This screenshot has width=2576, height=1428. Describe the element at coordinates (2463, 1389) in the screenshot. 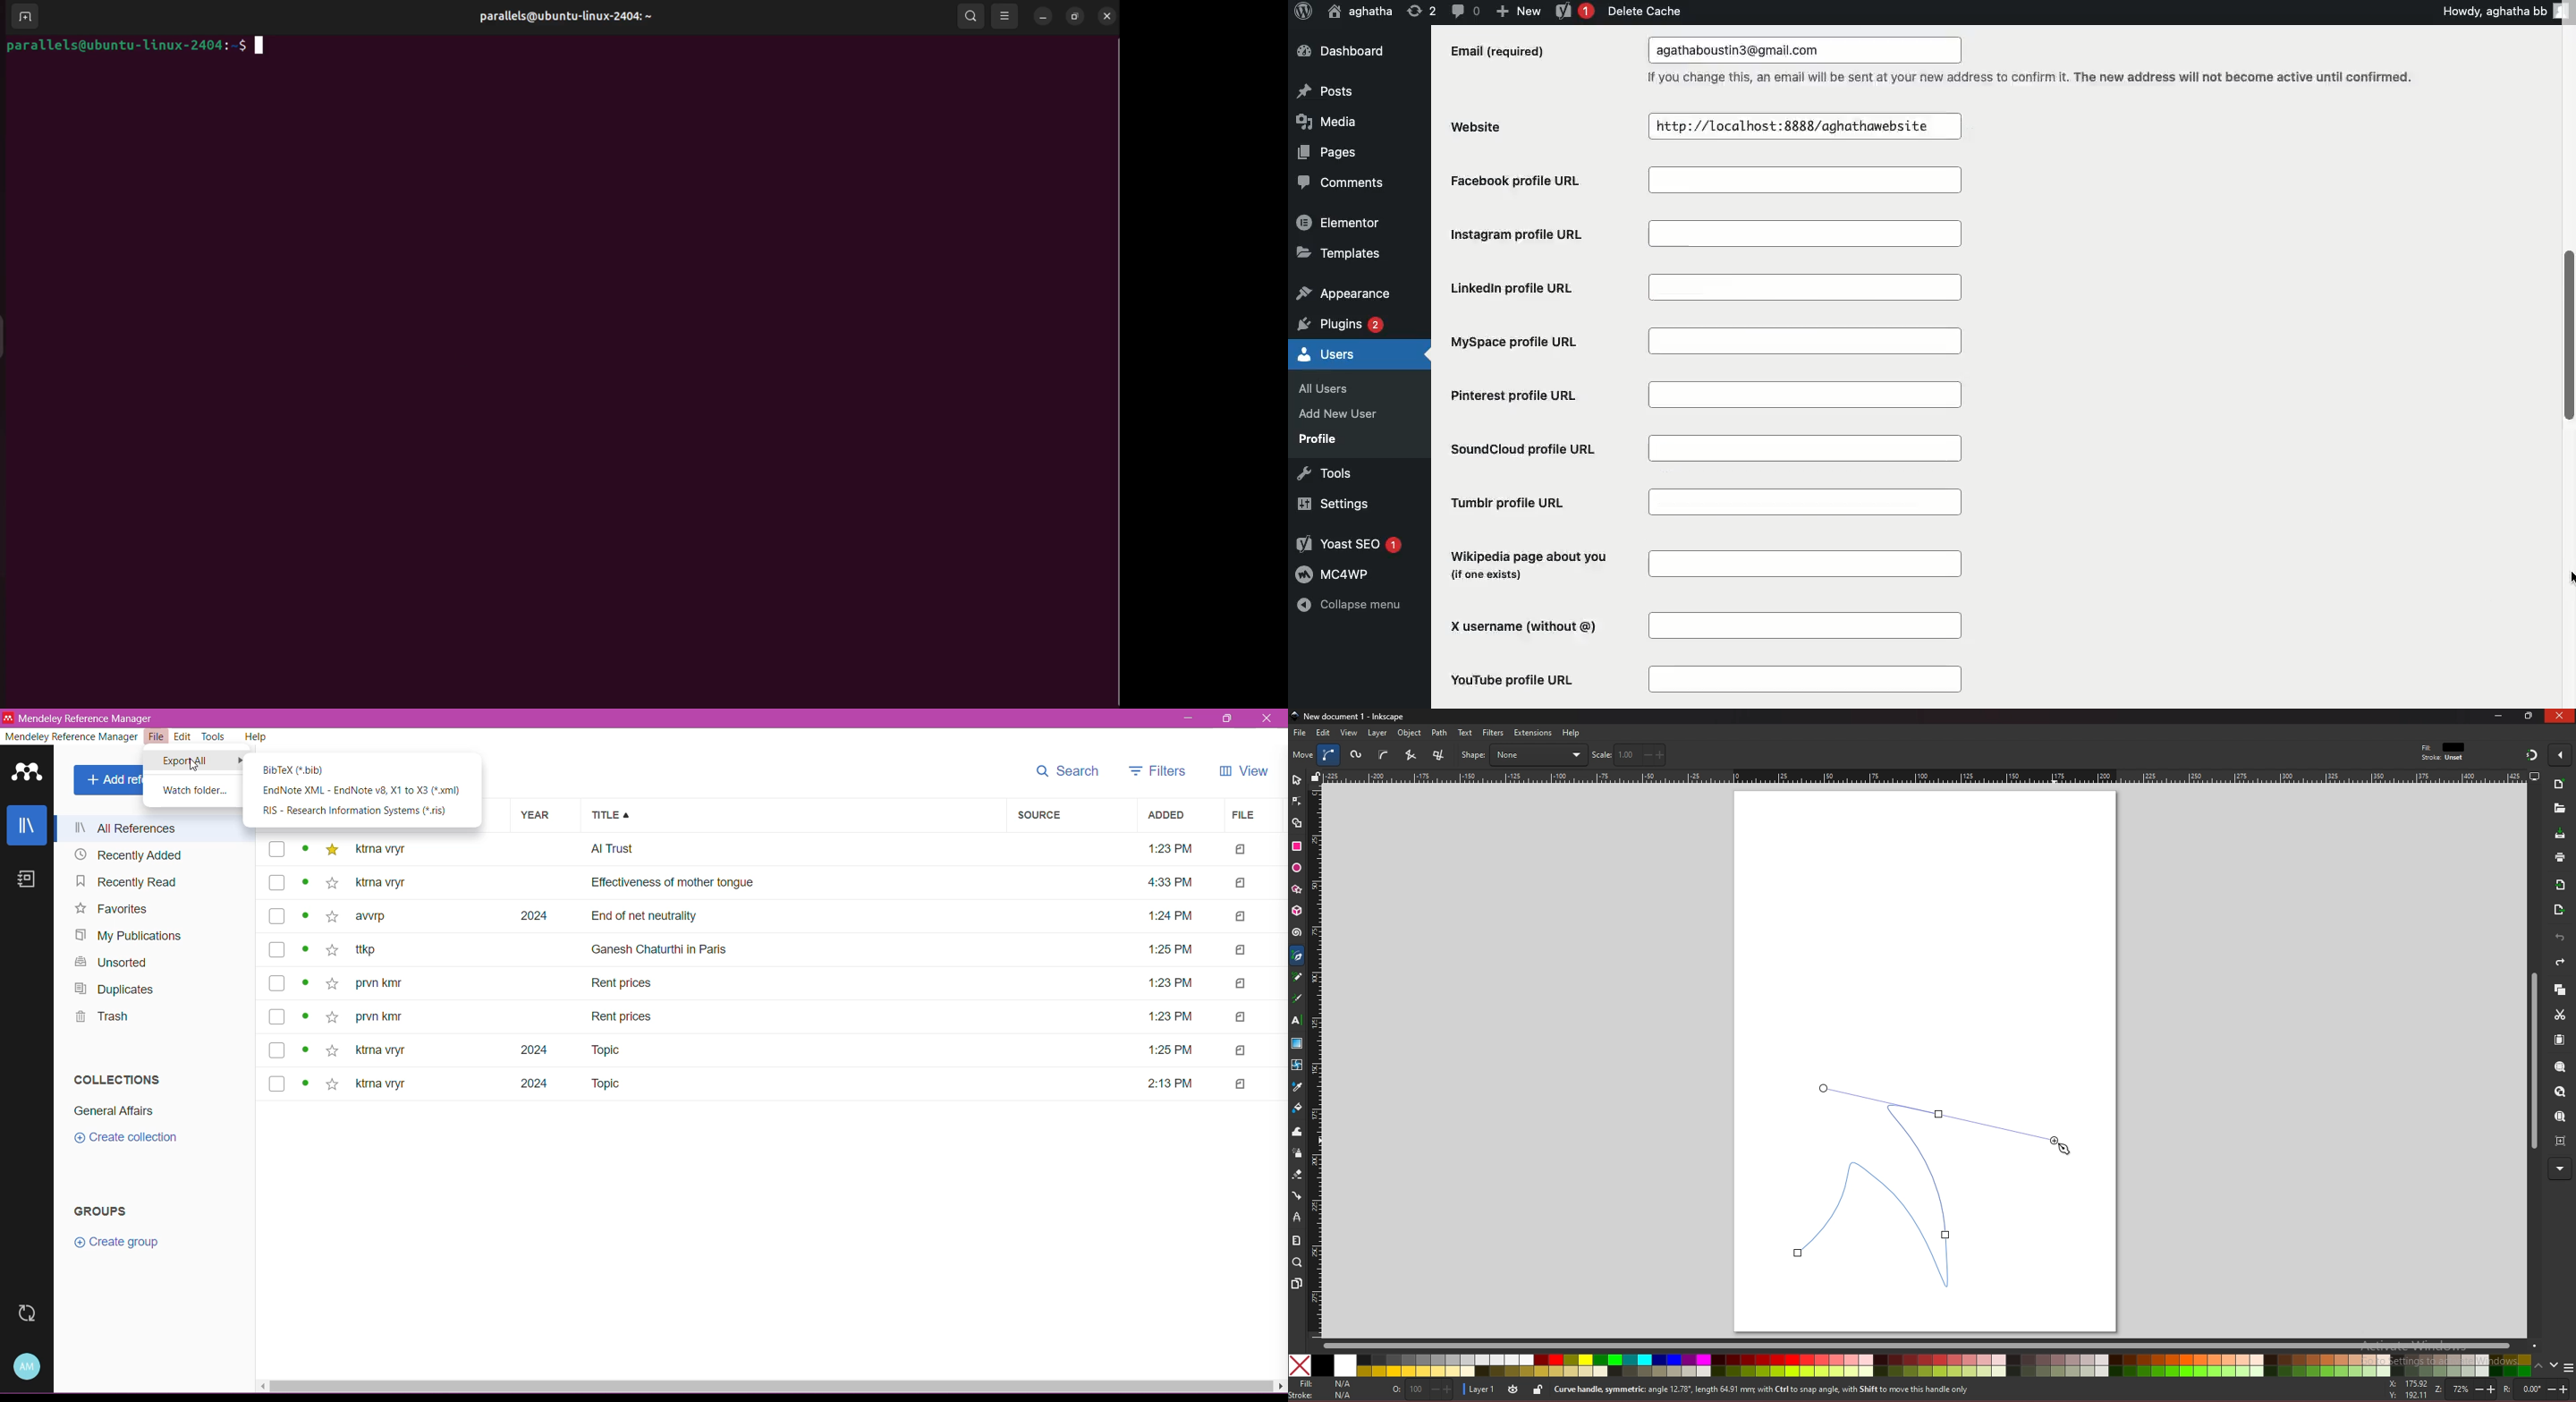

I see `zoom` at that location.